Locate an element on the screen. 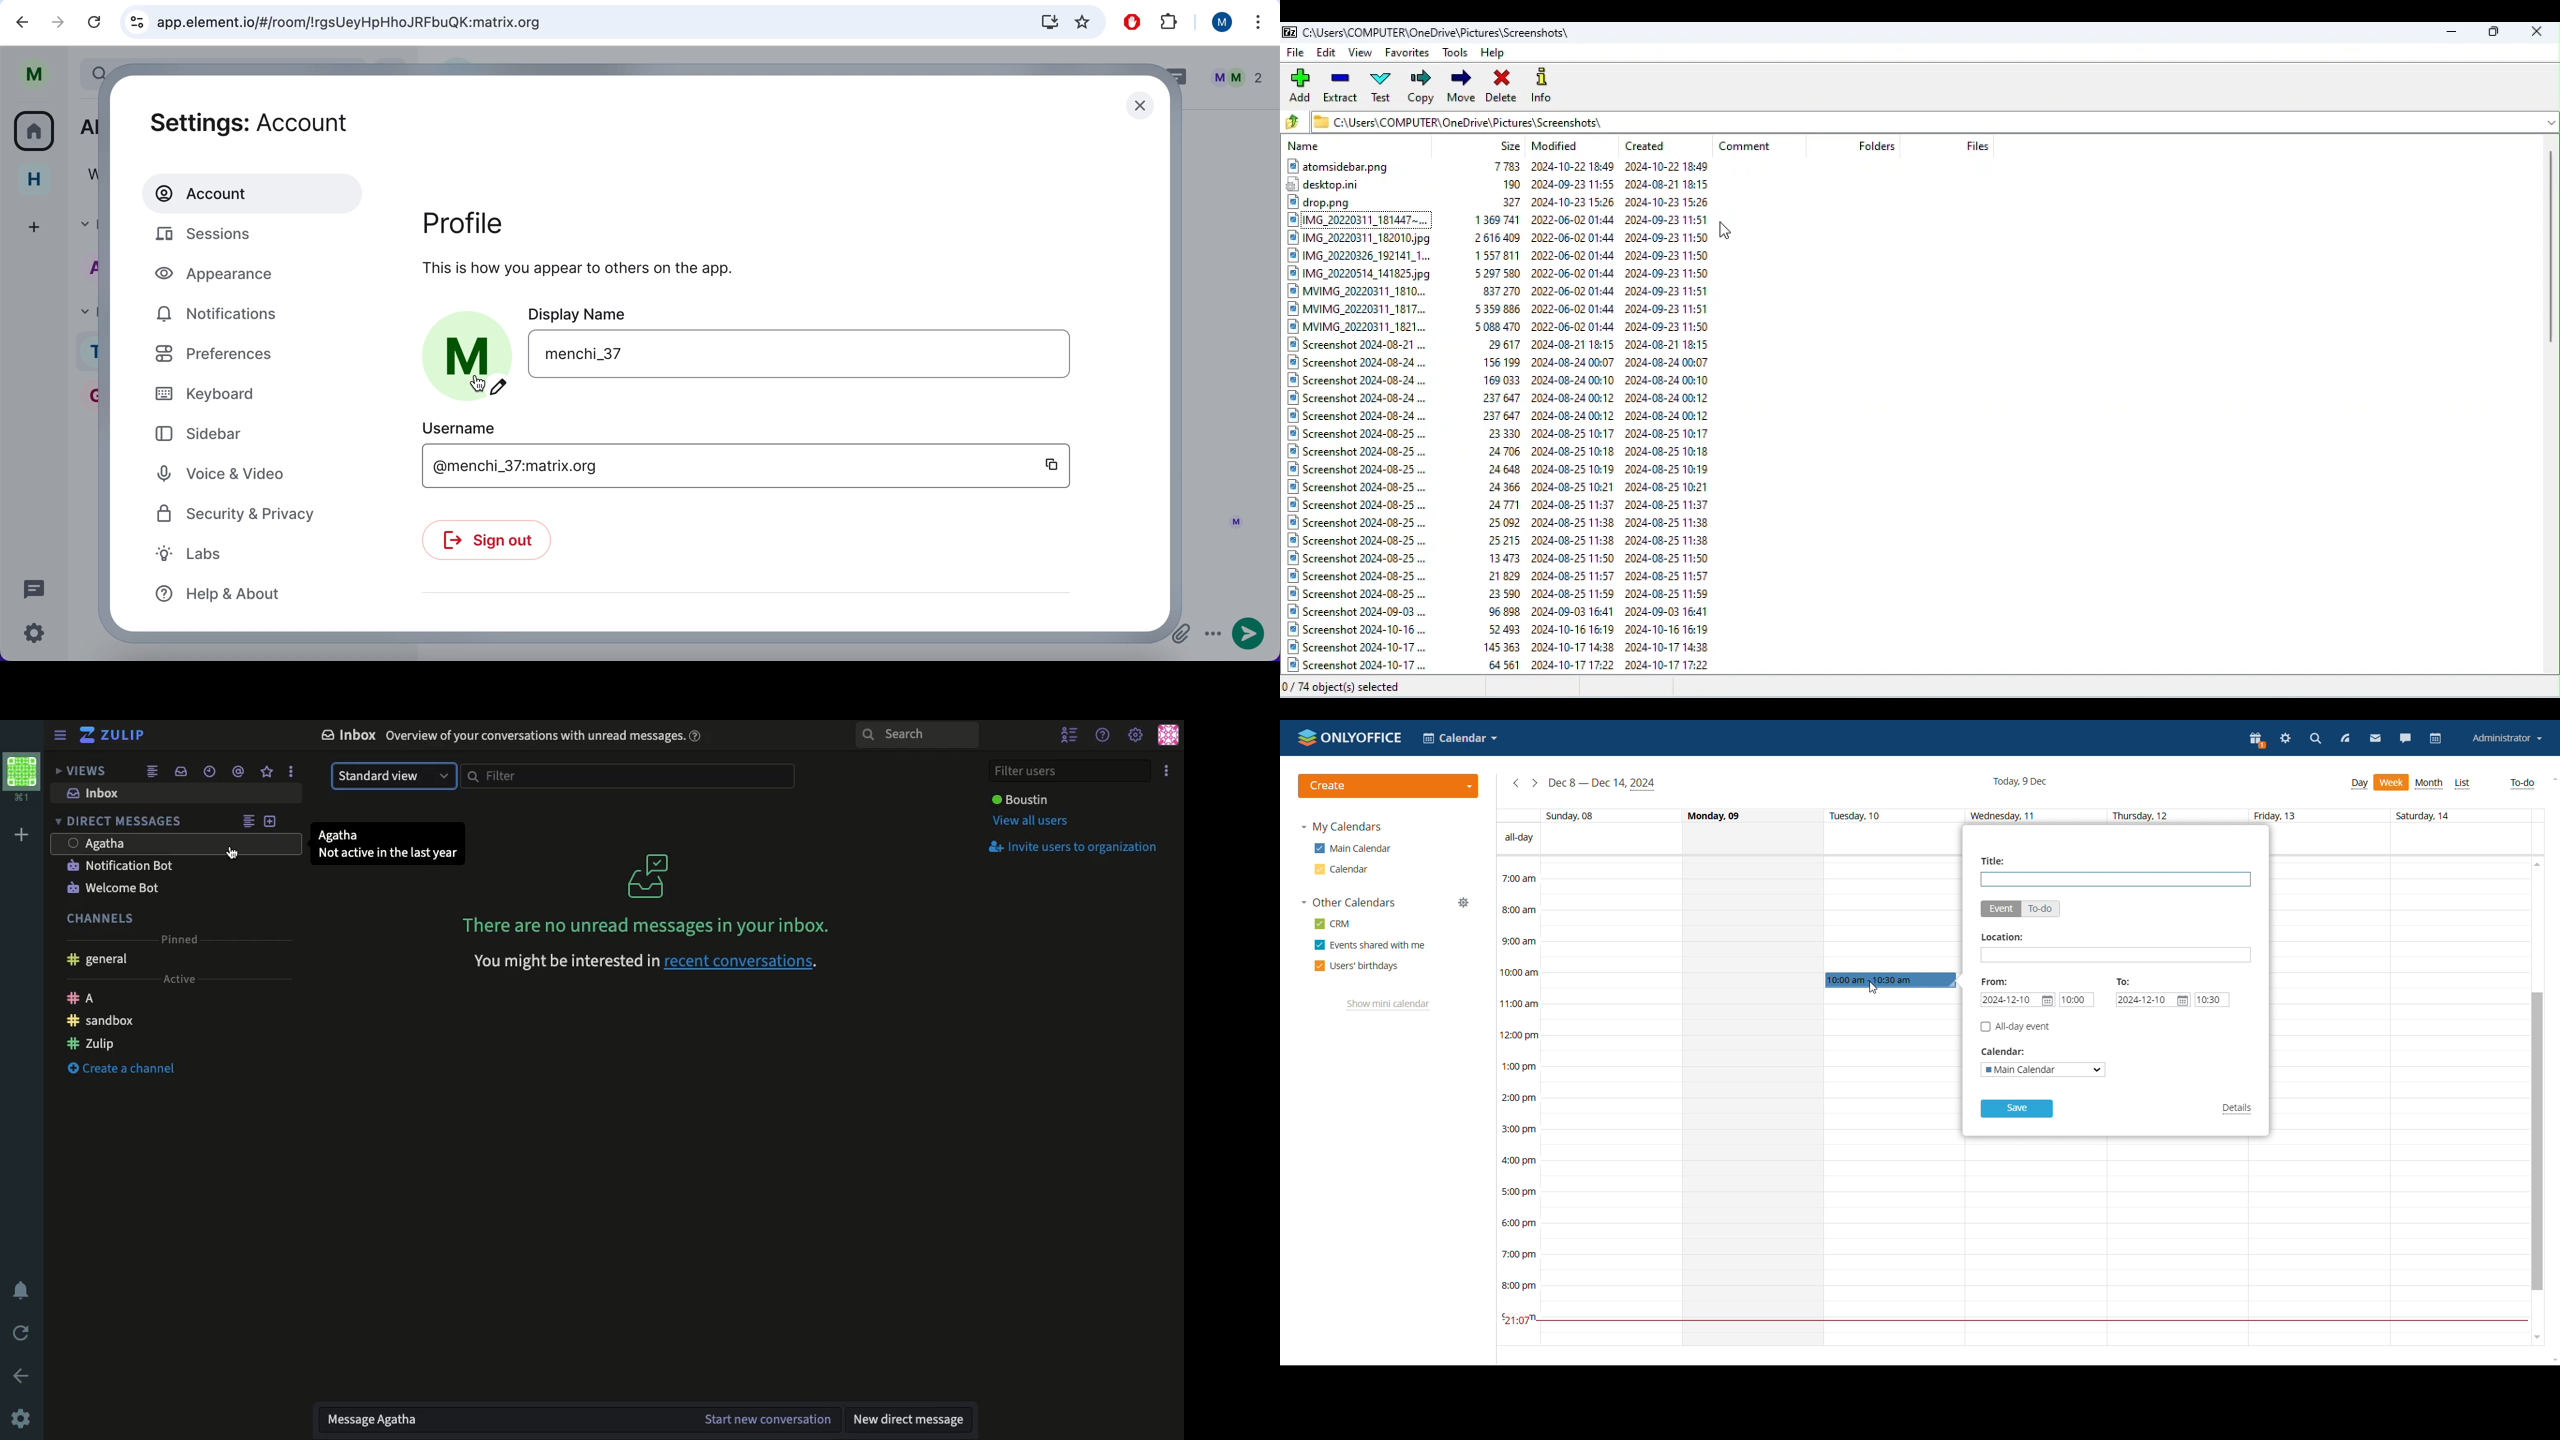 This screenshot has width=2576, height=1456. Inbox is located at coordinates (185, 772).